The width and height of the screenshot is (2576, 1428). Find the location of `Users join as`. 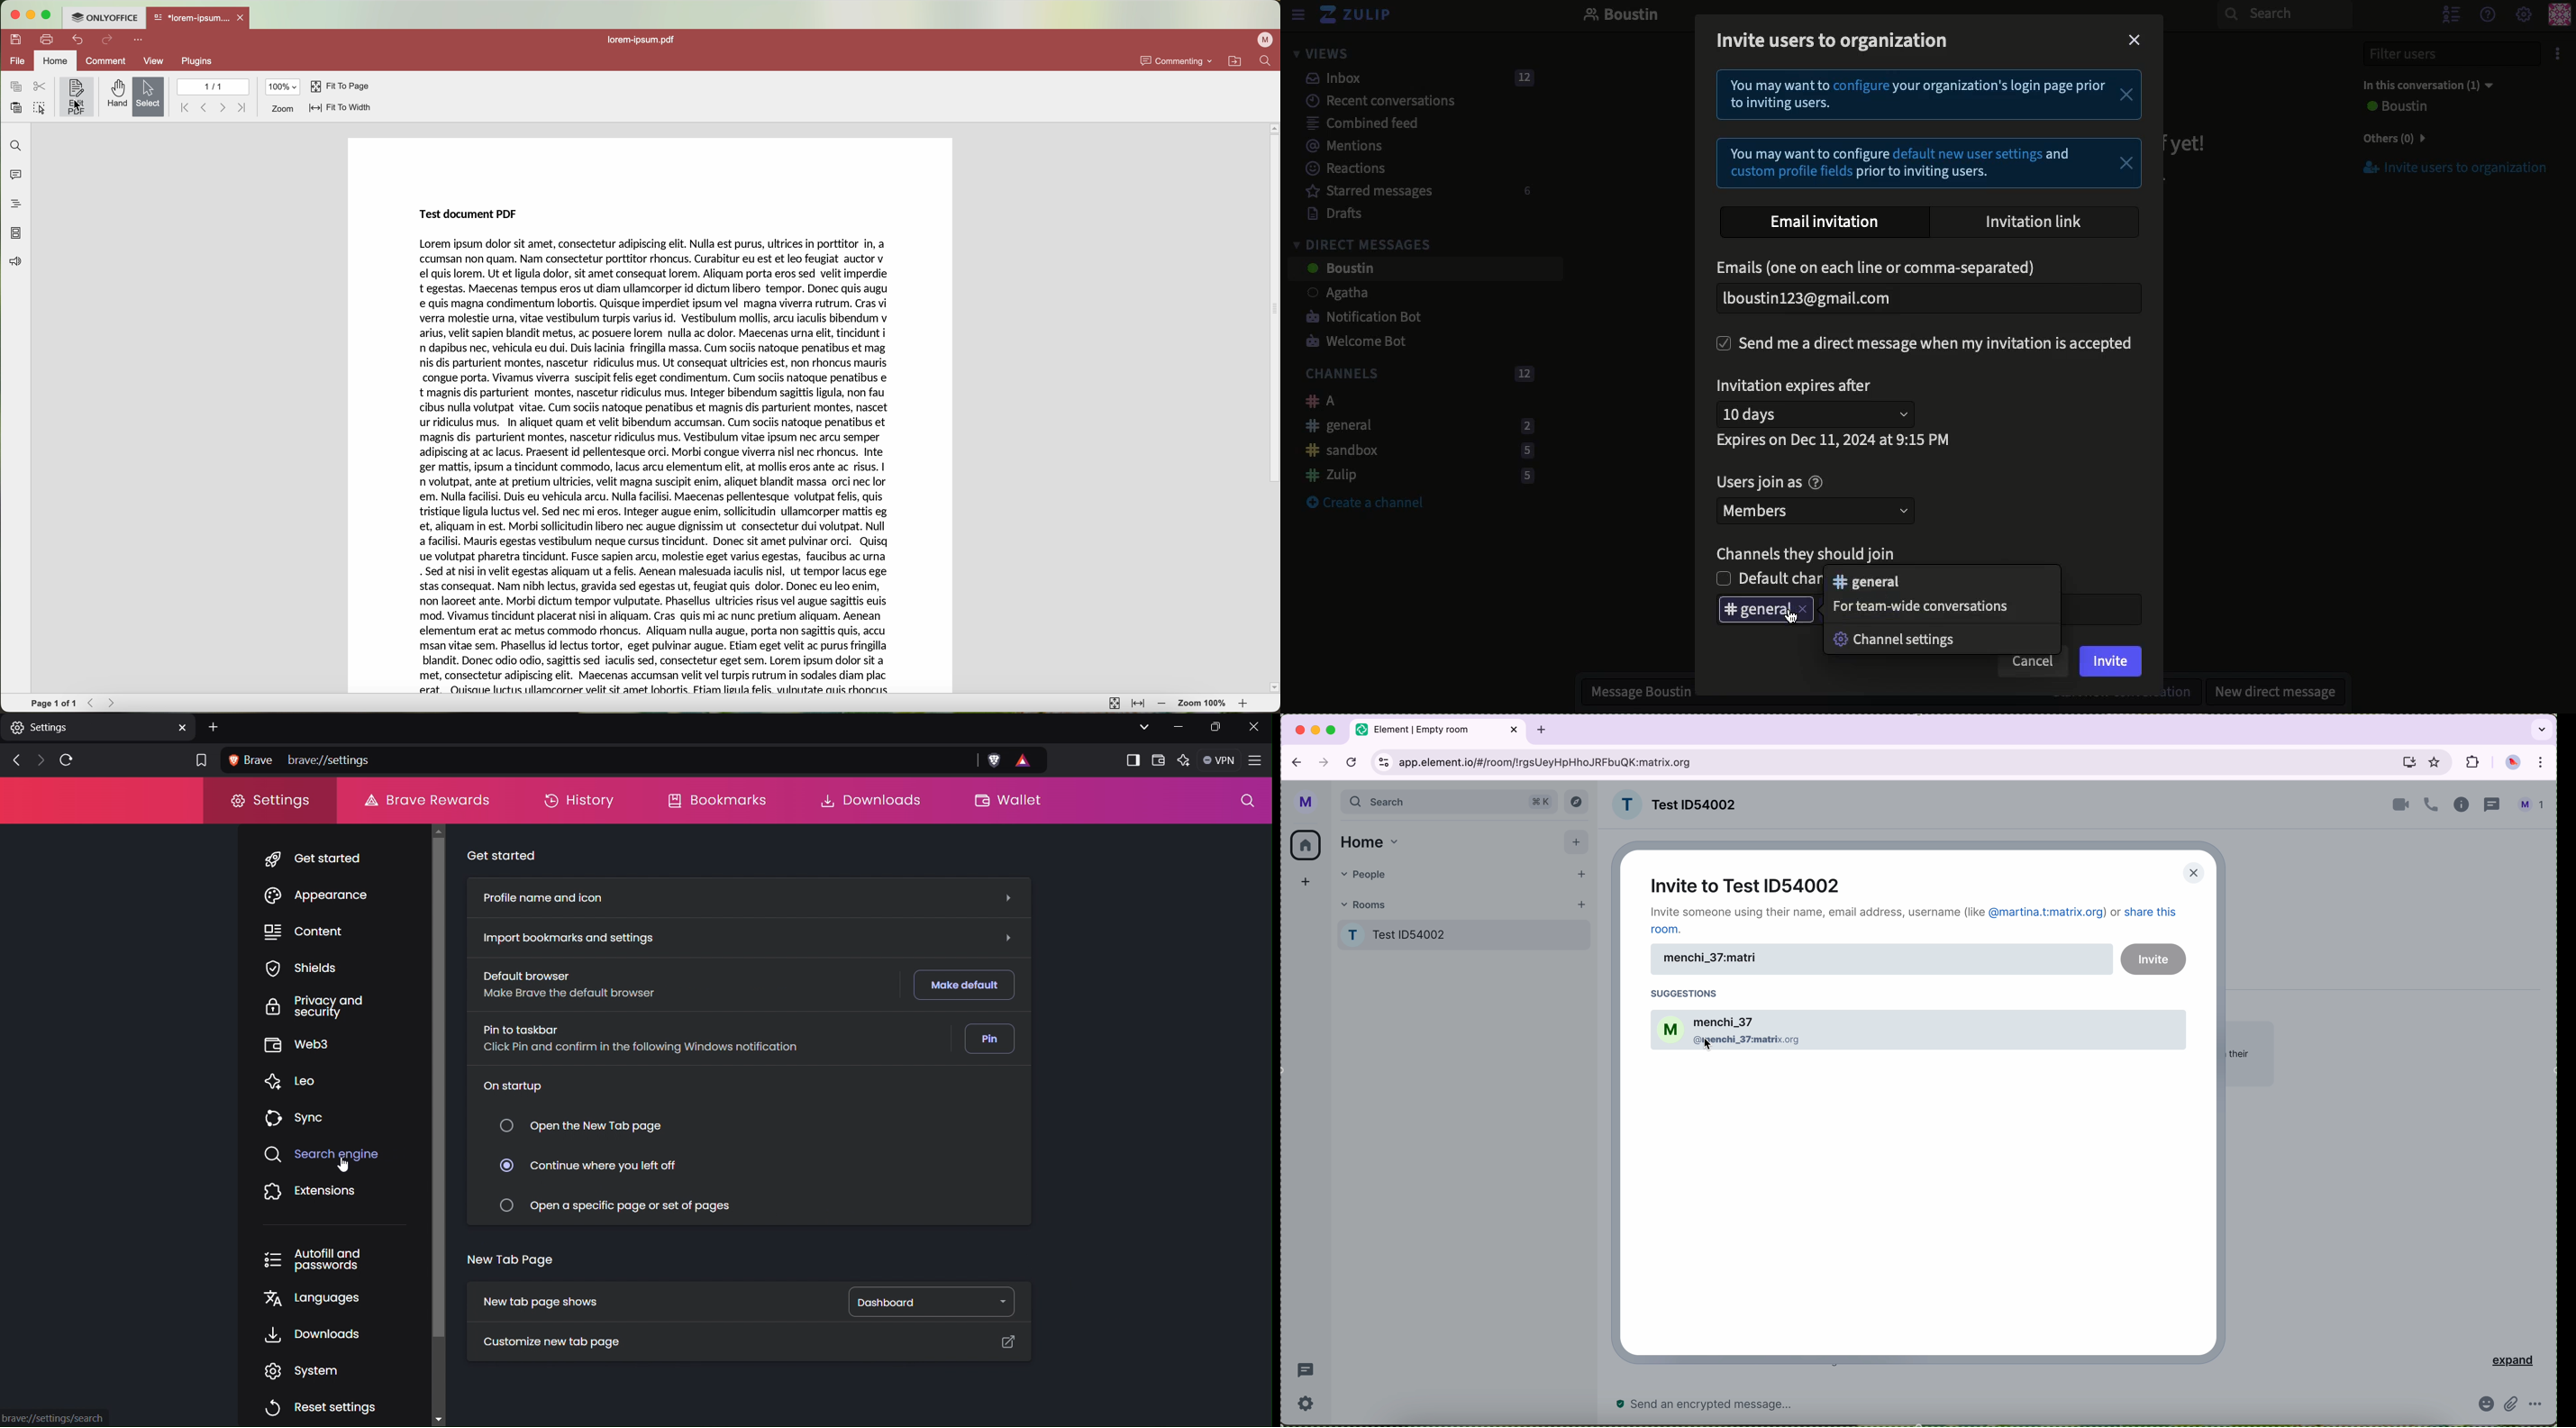

Users join as is located at coordinates (1769, 483).